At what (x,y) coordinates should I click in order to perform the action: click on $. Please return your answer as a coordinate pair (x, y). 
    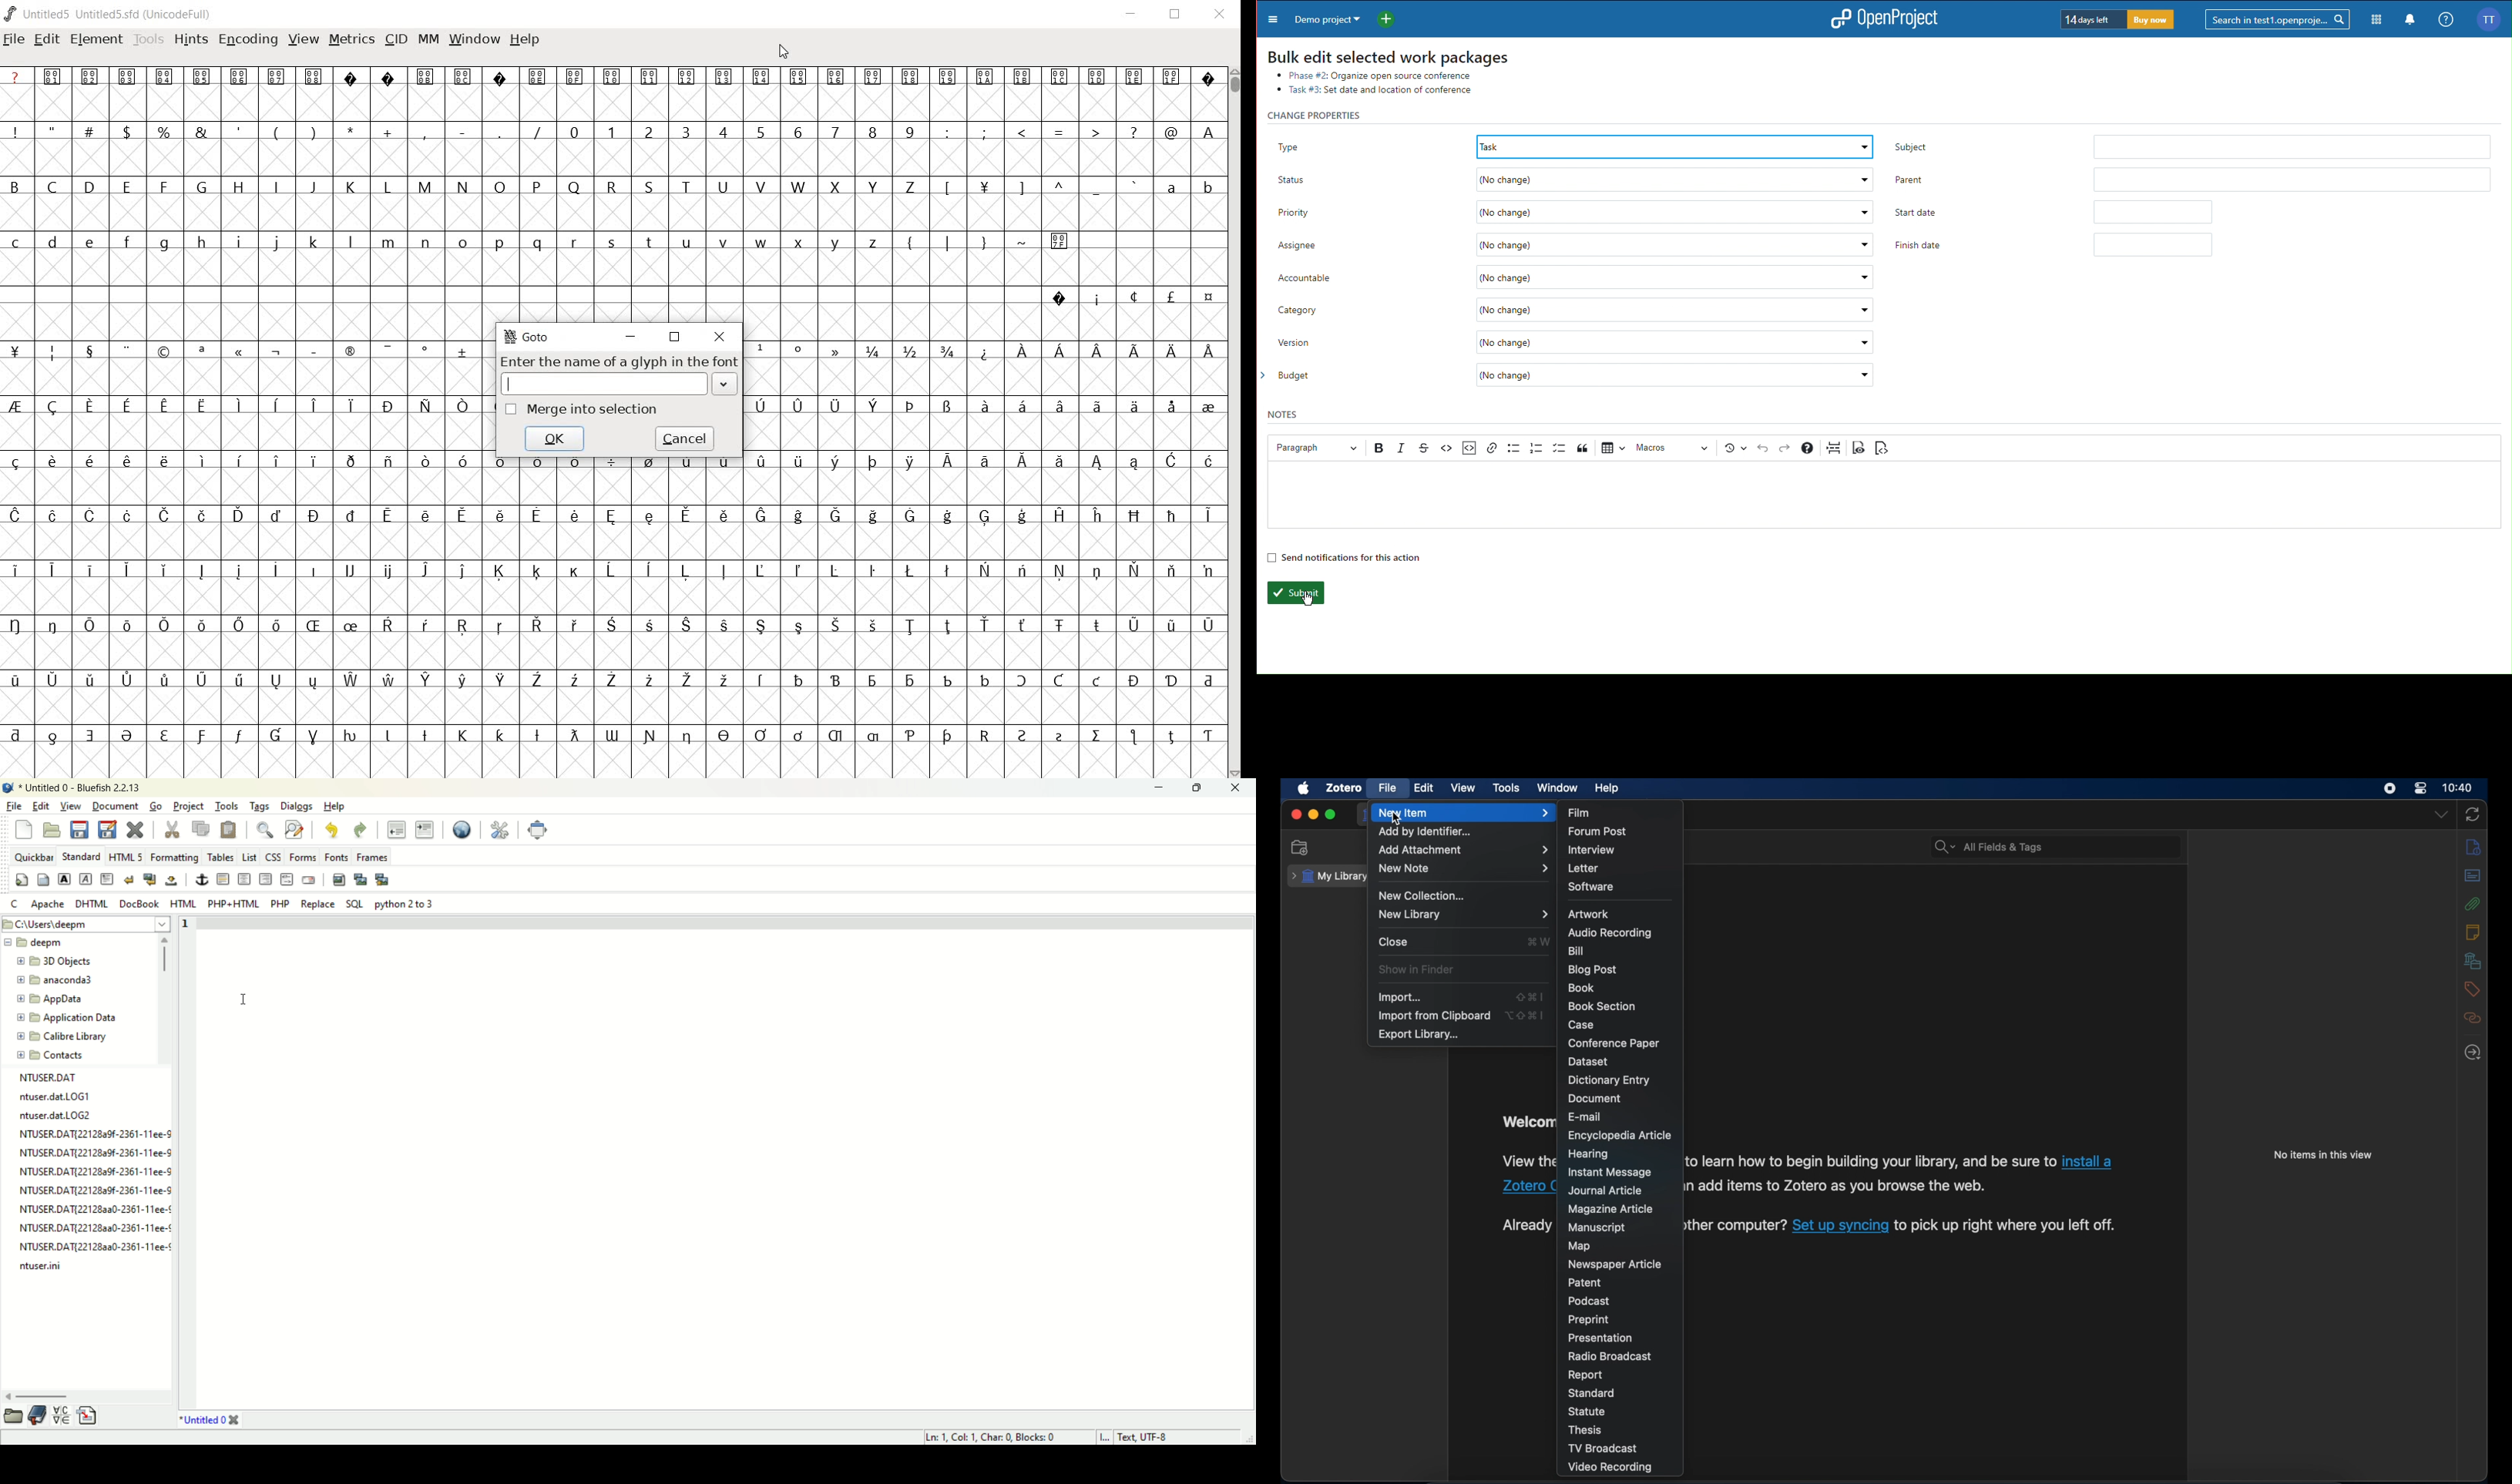
    Looking at the image, I should click on (129, 132).